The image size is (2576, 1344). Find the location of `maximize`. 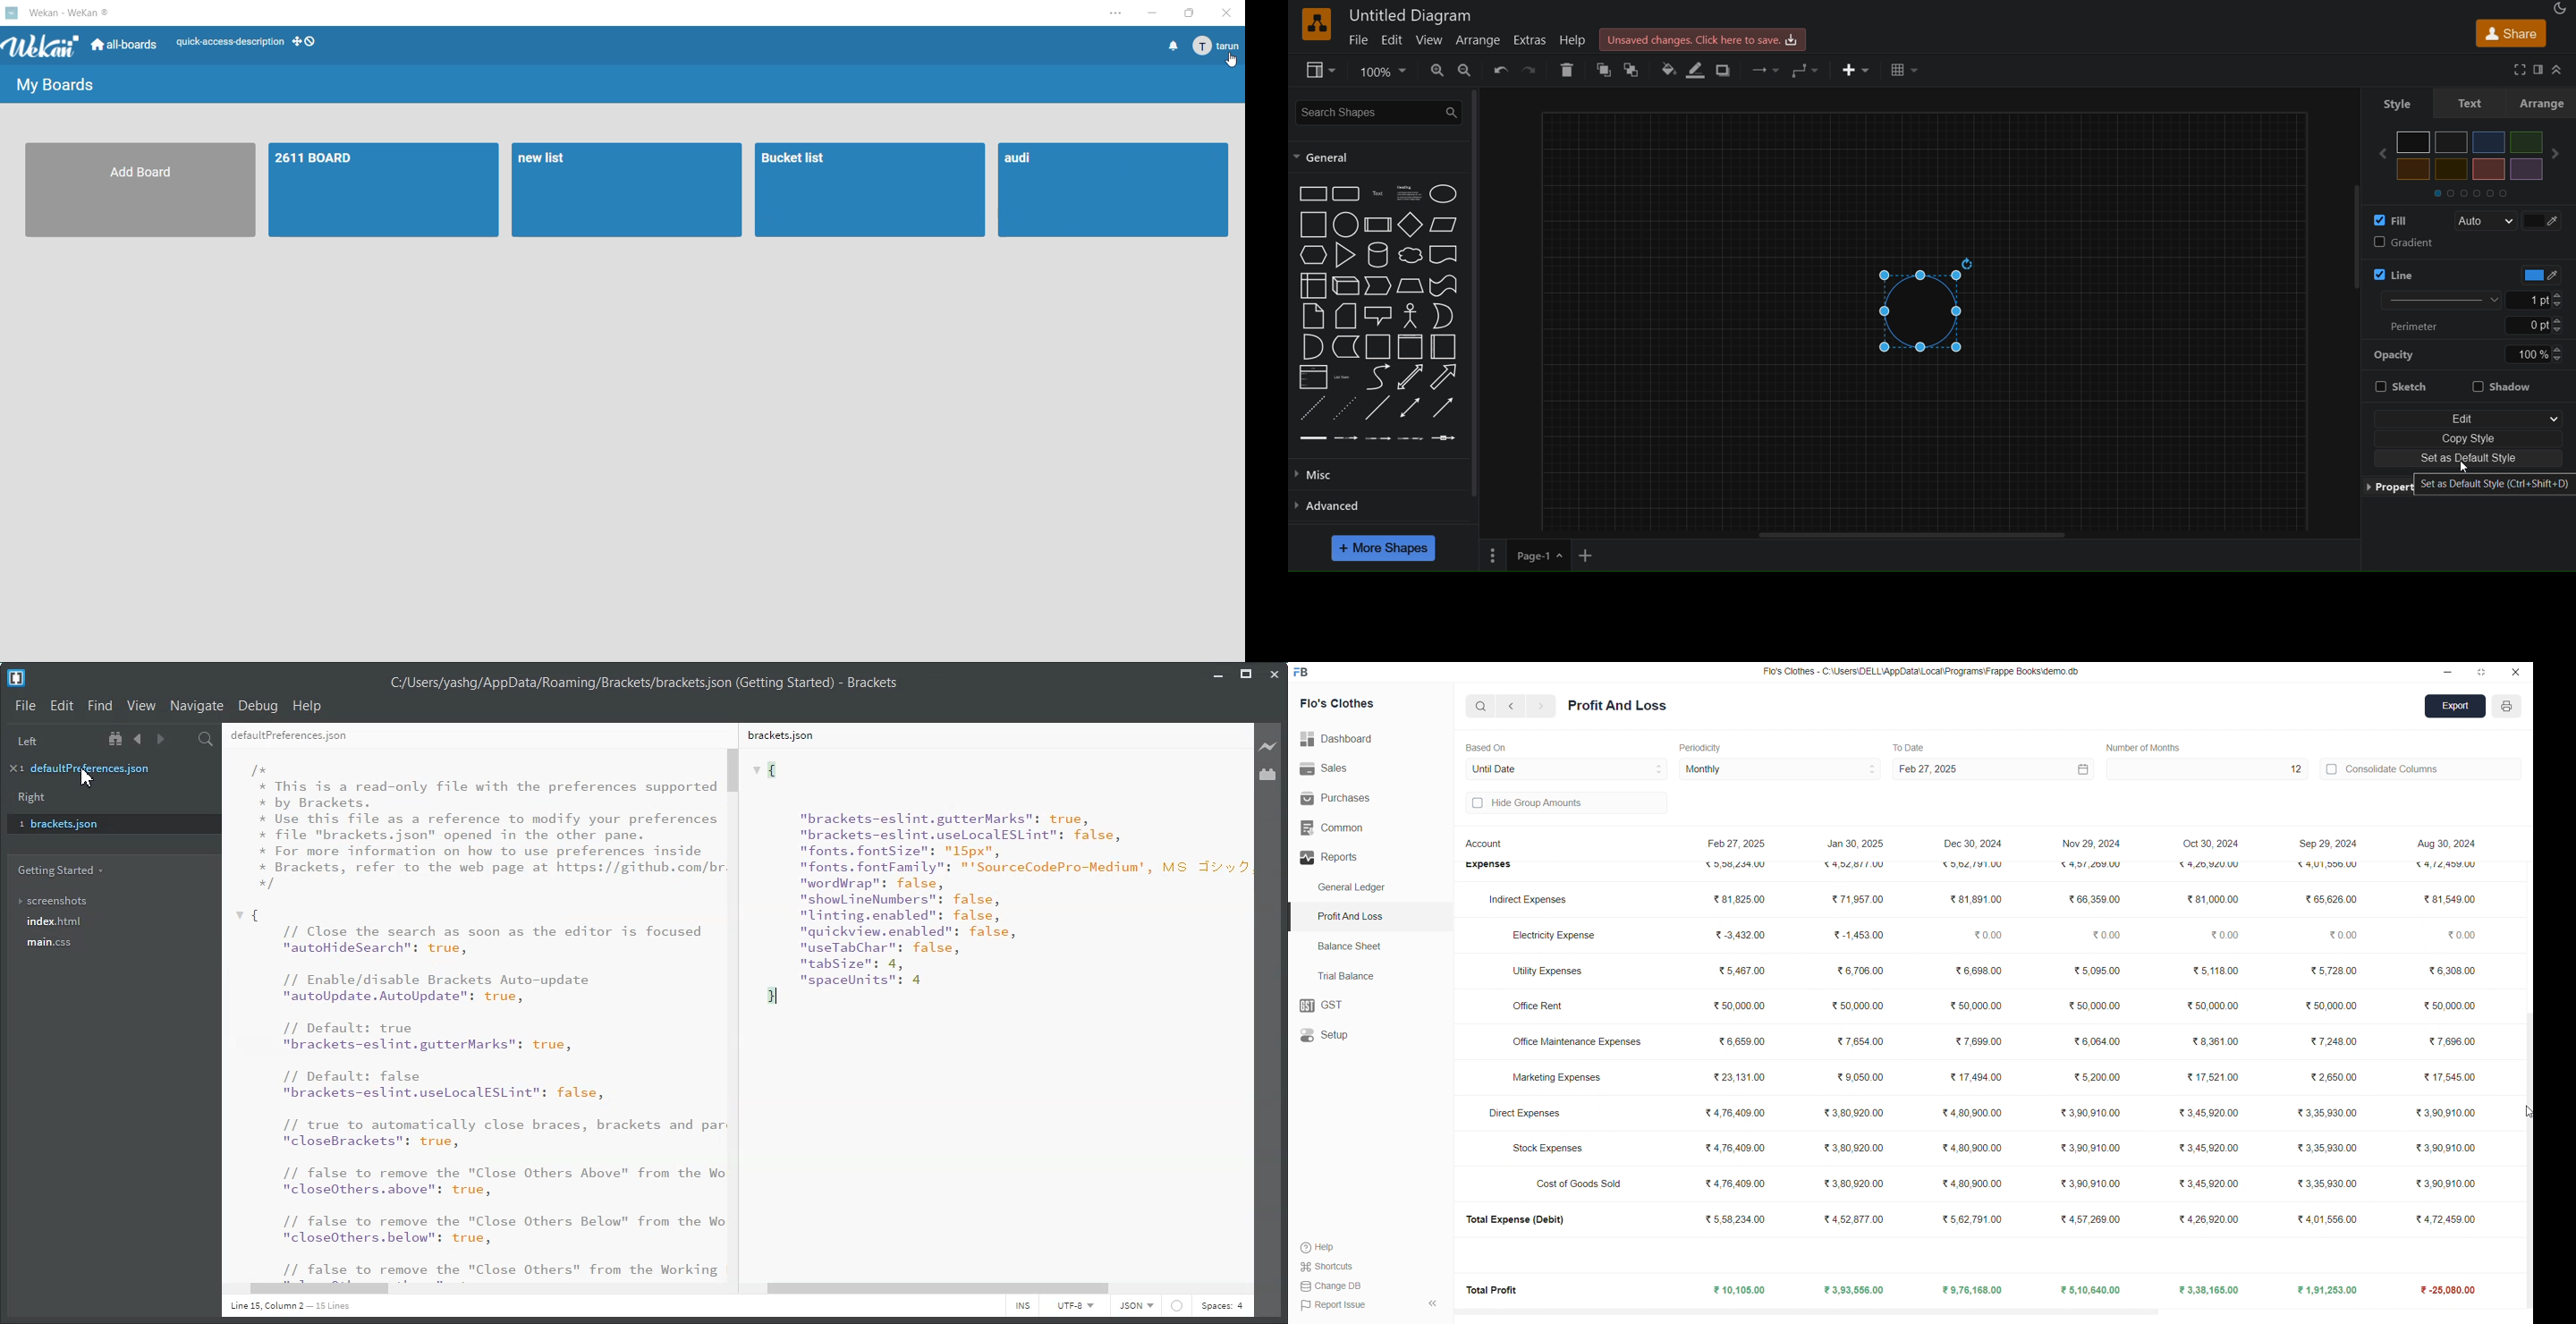

maximize is located at coordinates (1195, 13).